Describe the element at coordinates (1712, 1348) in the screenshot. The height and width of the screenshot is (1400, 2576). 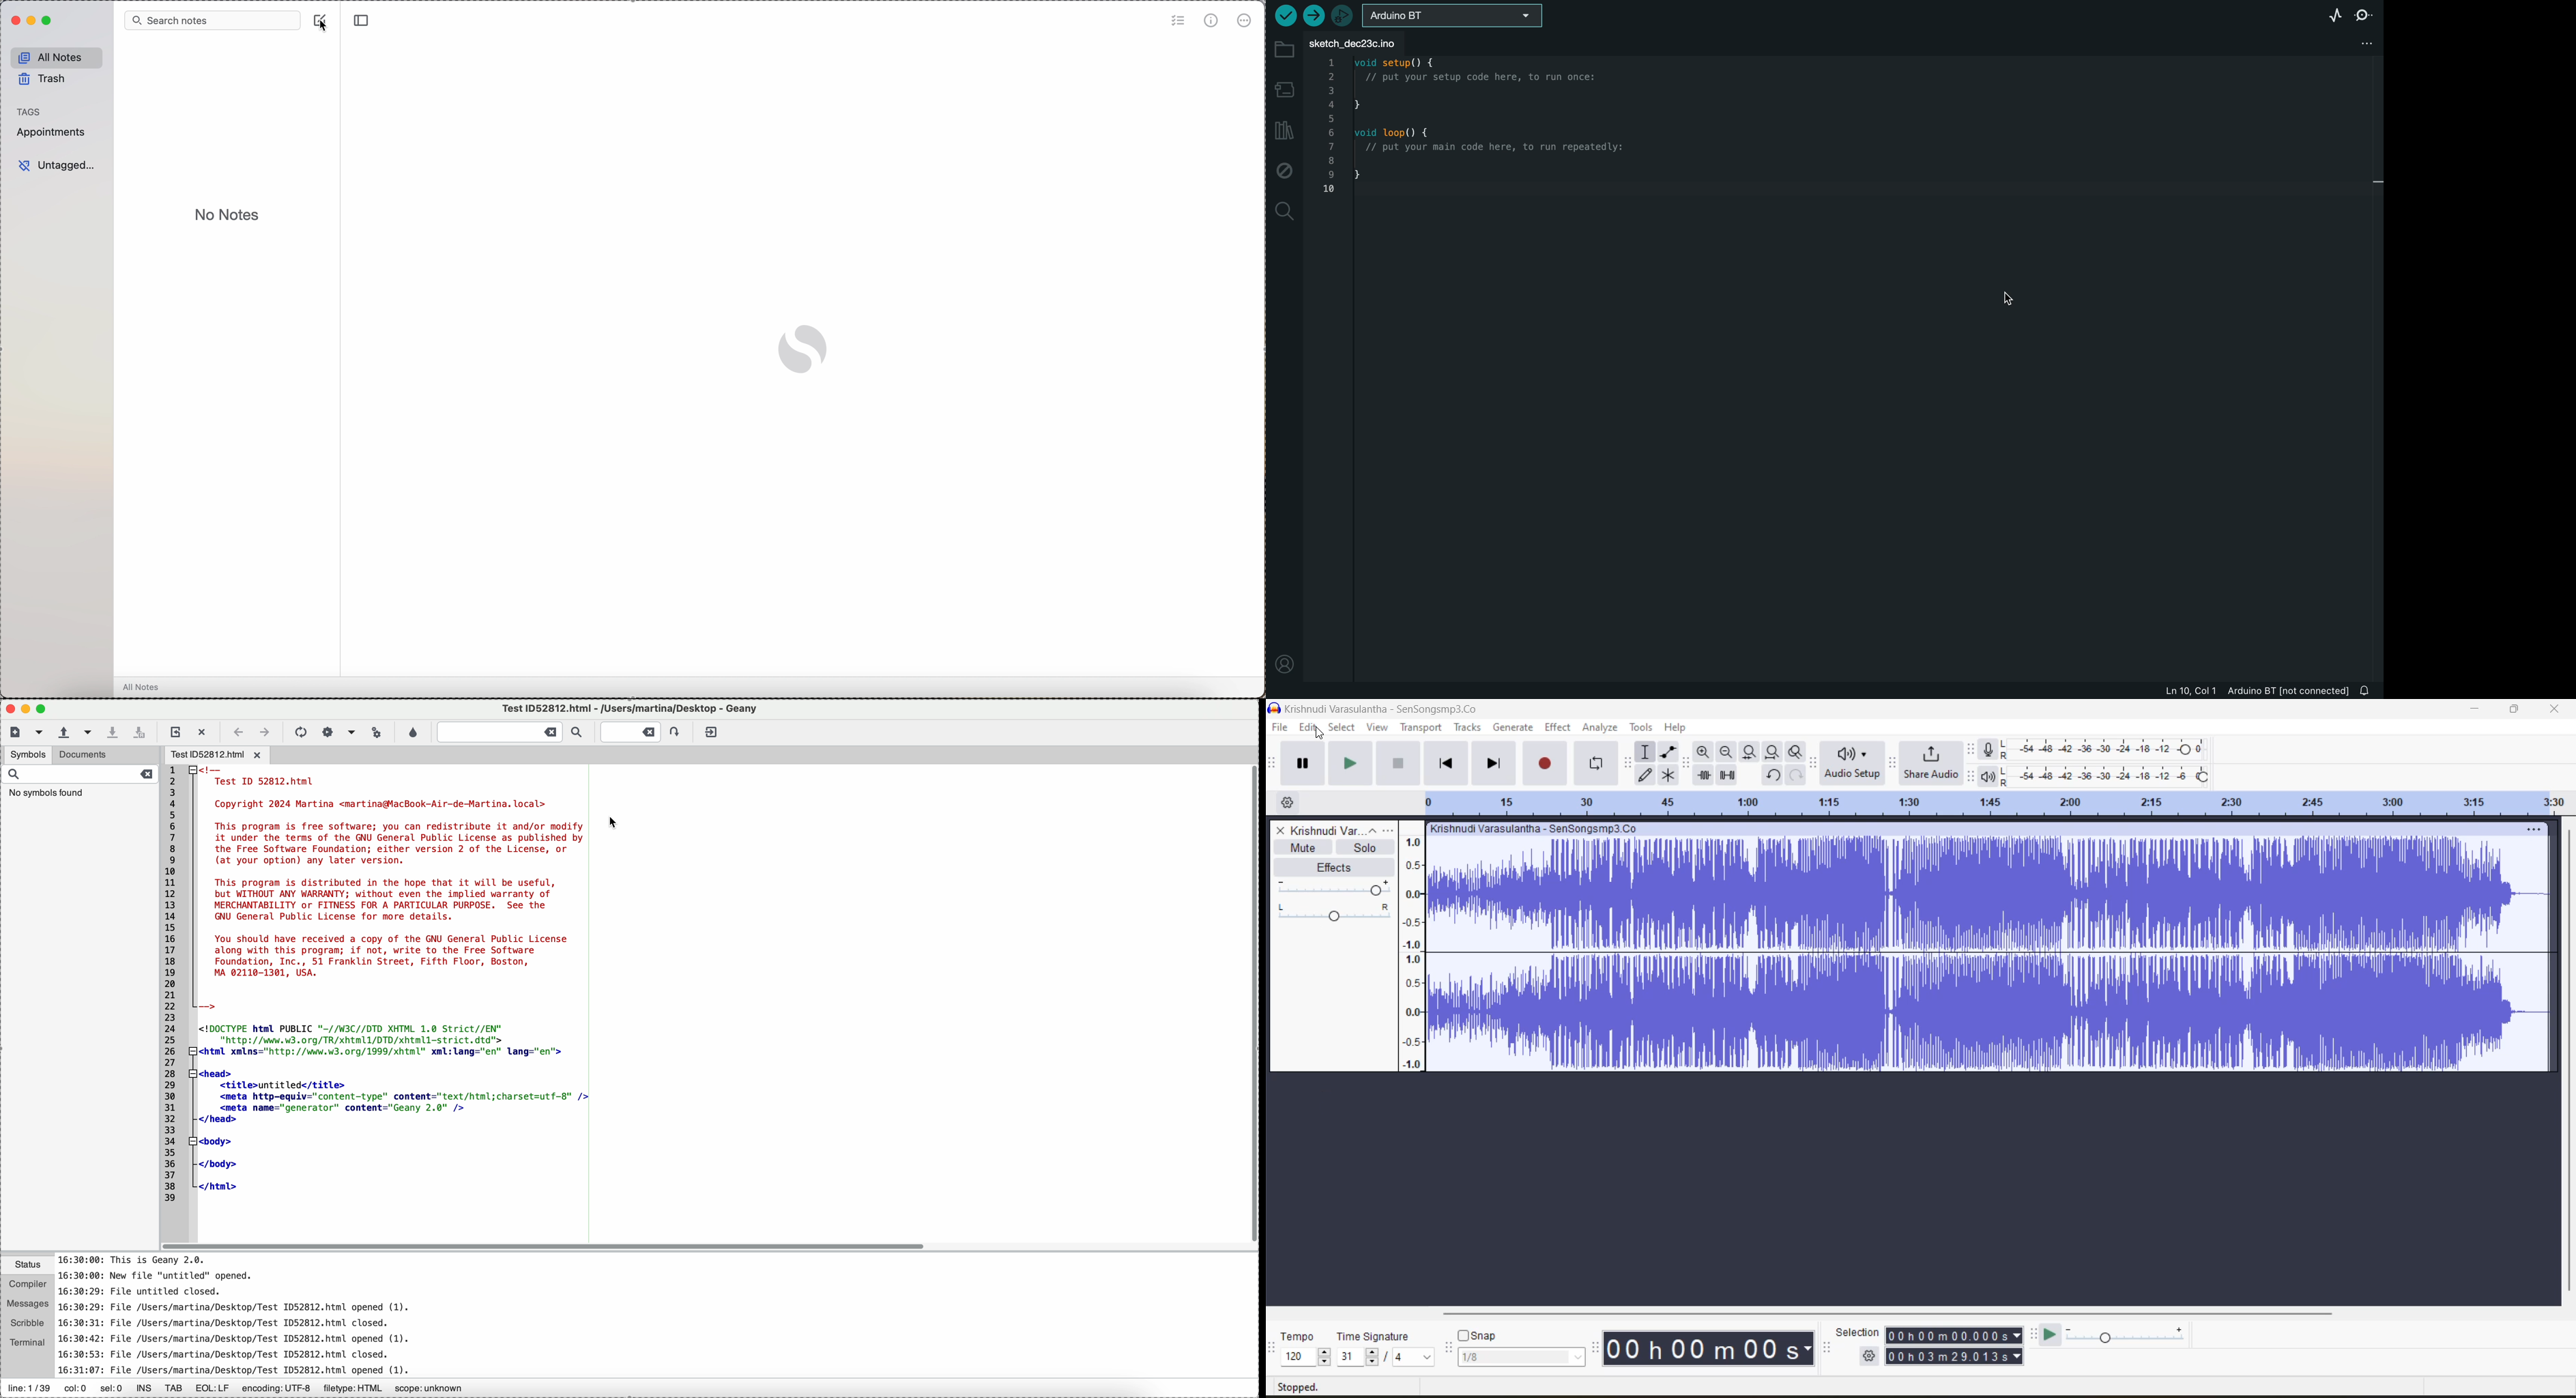
I see `time ` at that location.